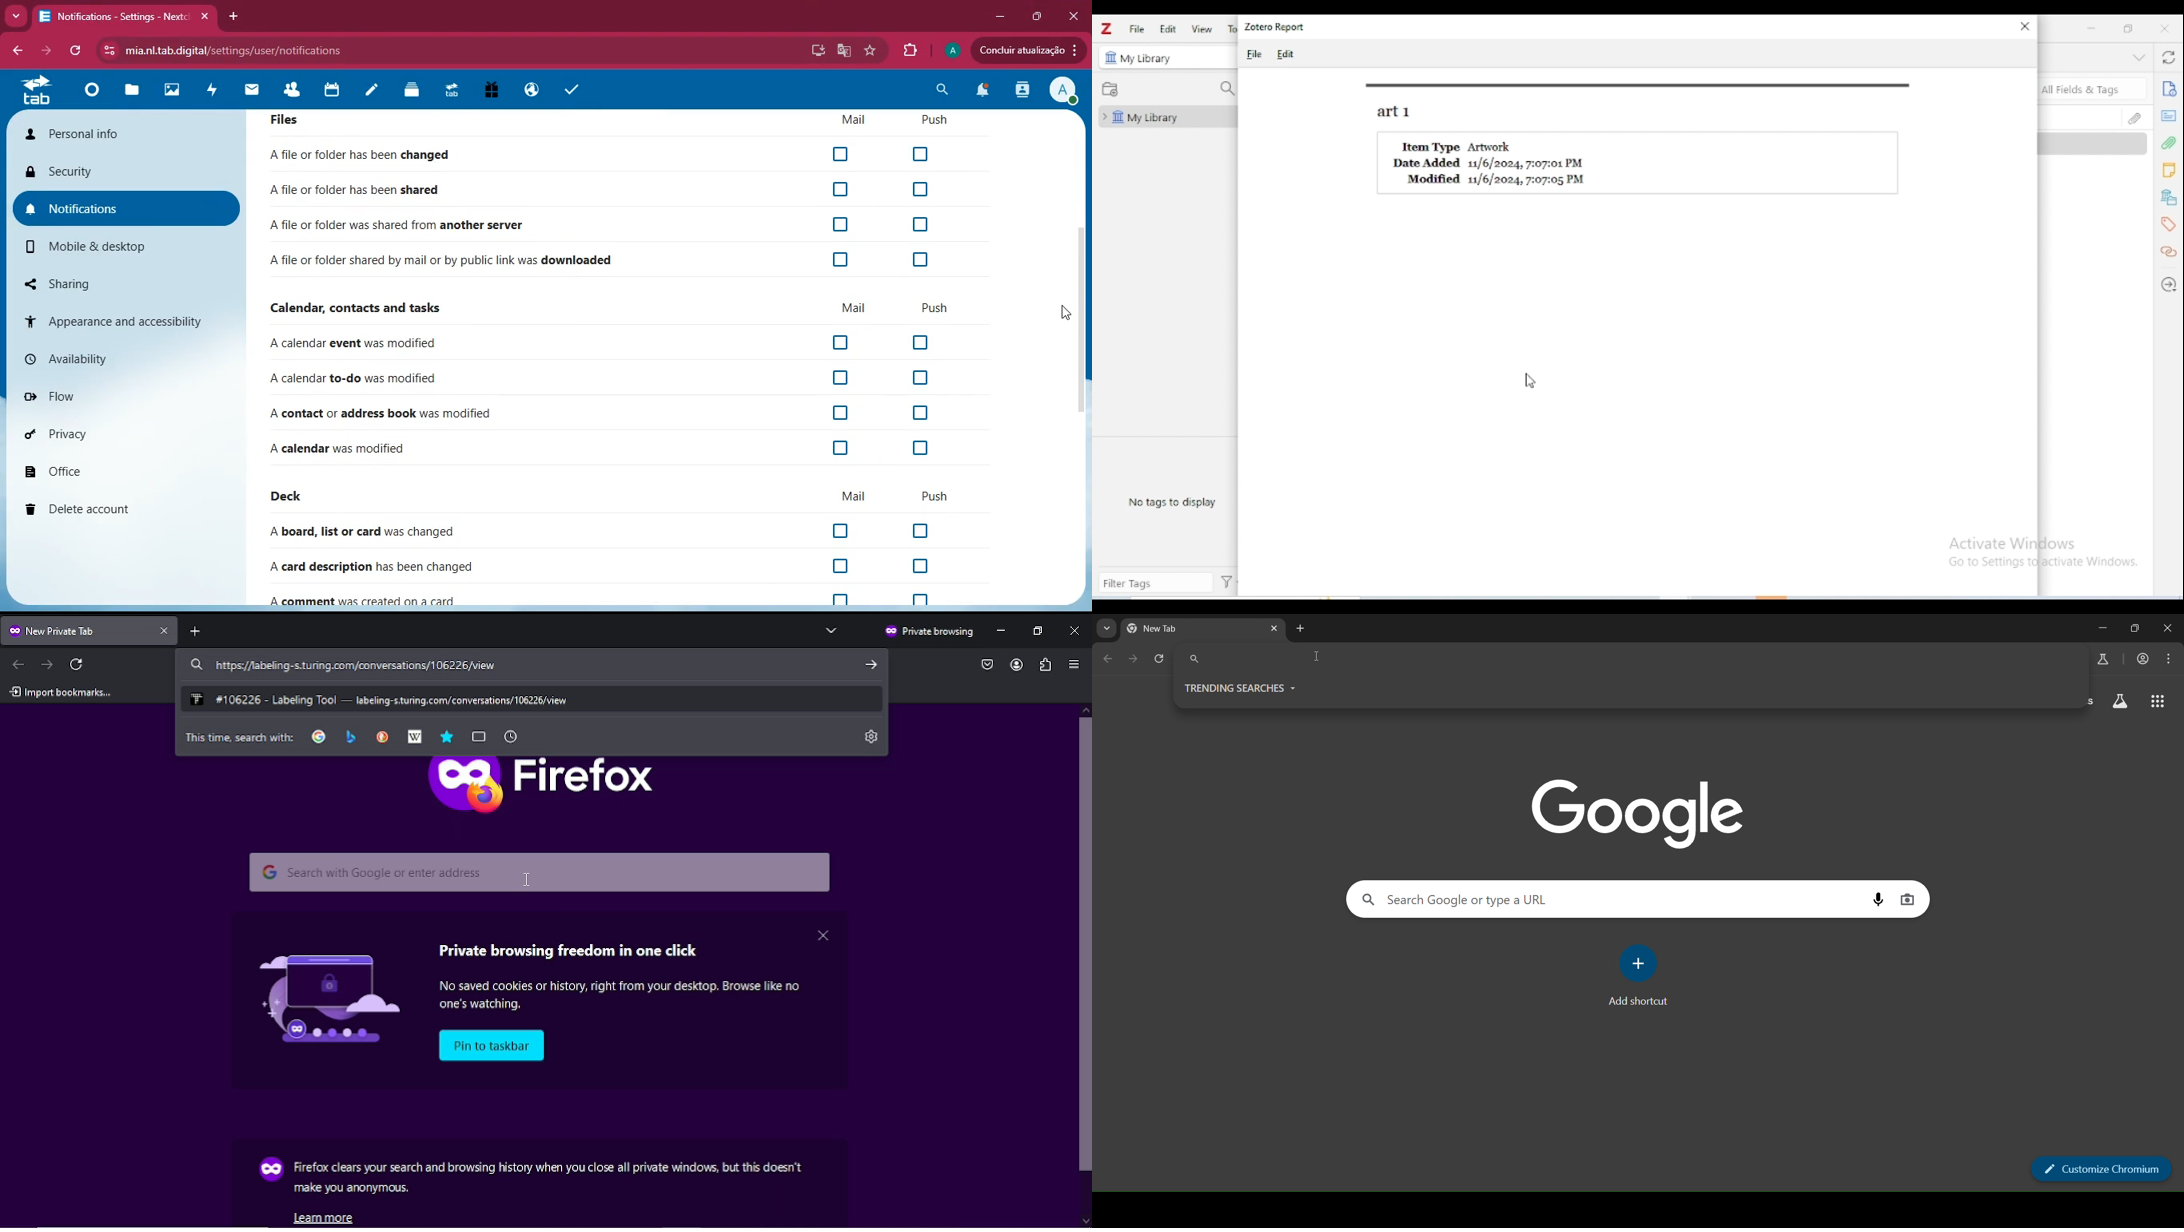 The image size is (2184, 1232). I want to click on off, so click(919, 568).